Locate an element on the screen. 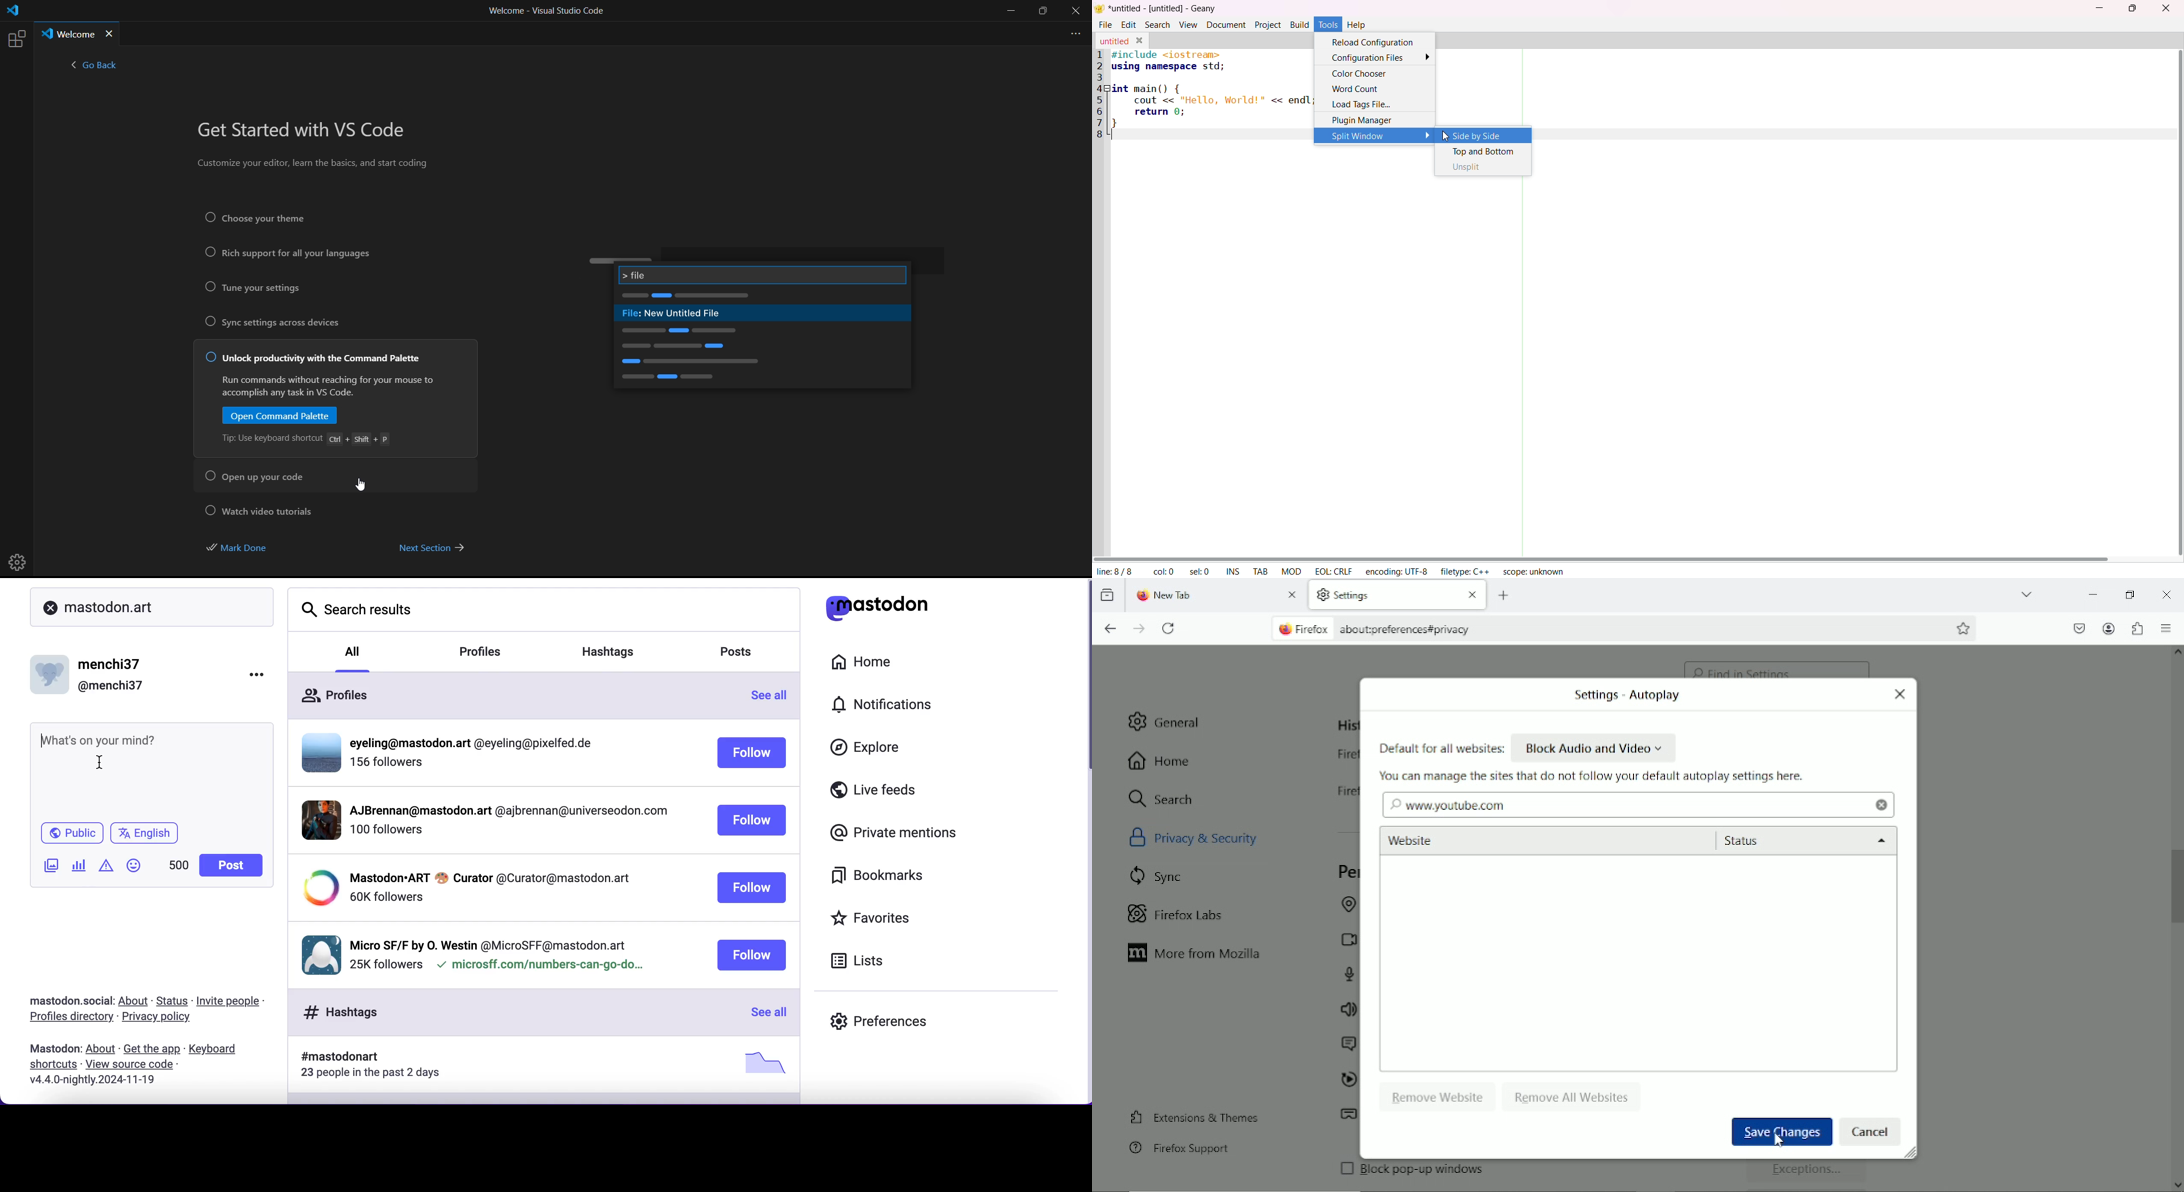 The image size is (2184, 1204). sample is located at coordinates (760, 358).